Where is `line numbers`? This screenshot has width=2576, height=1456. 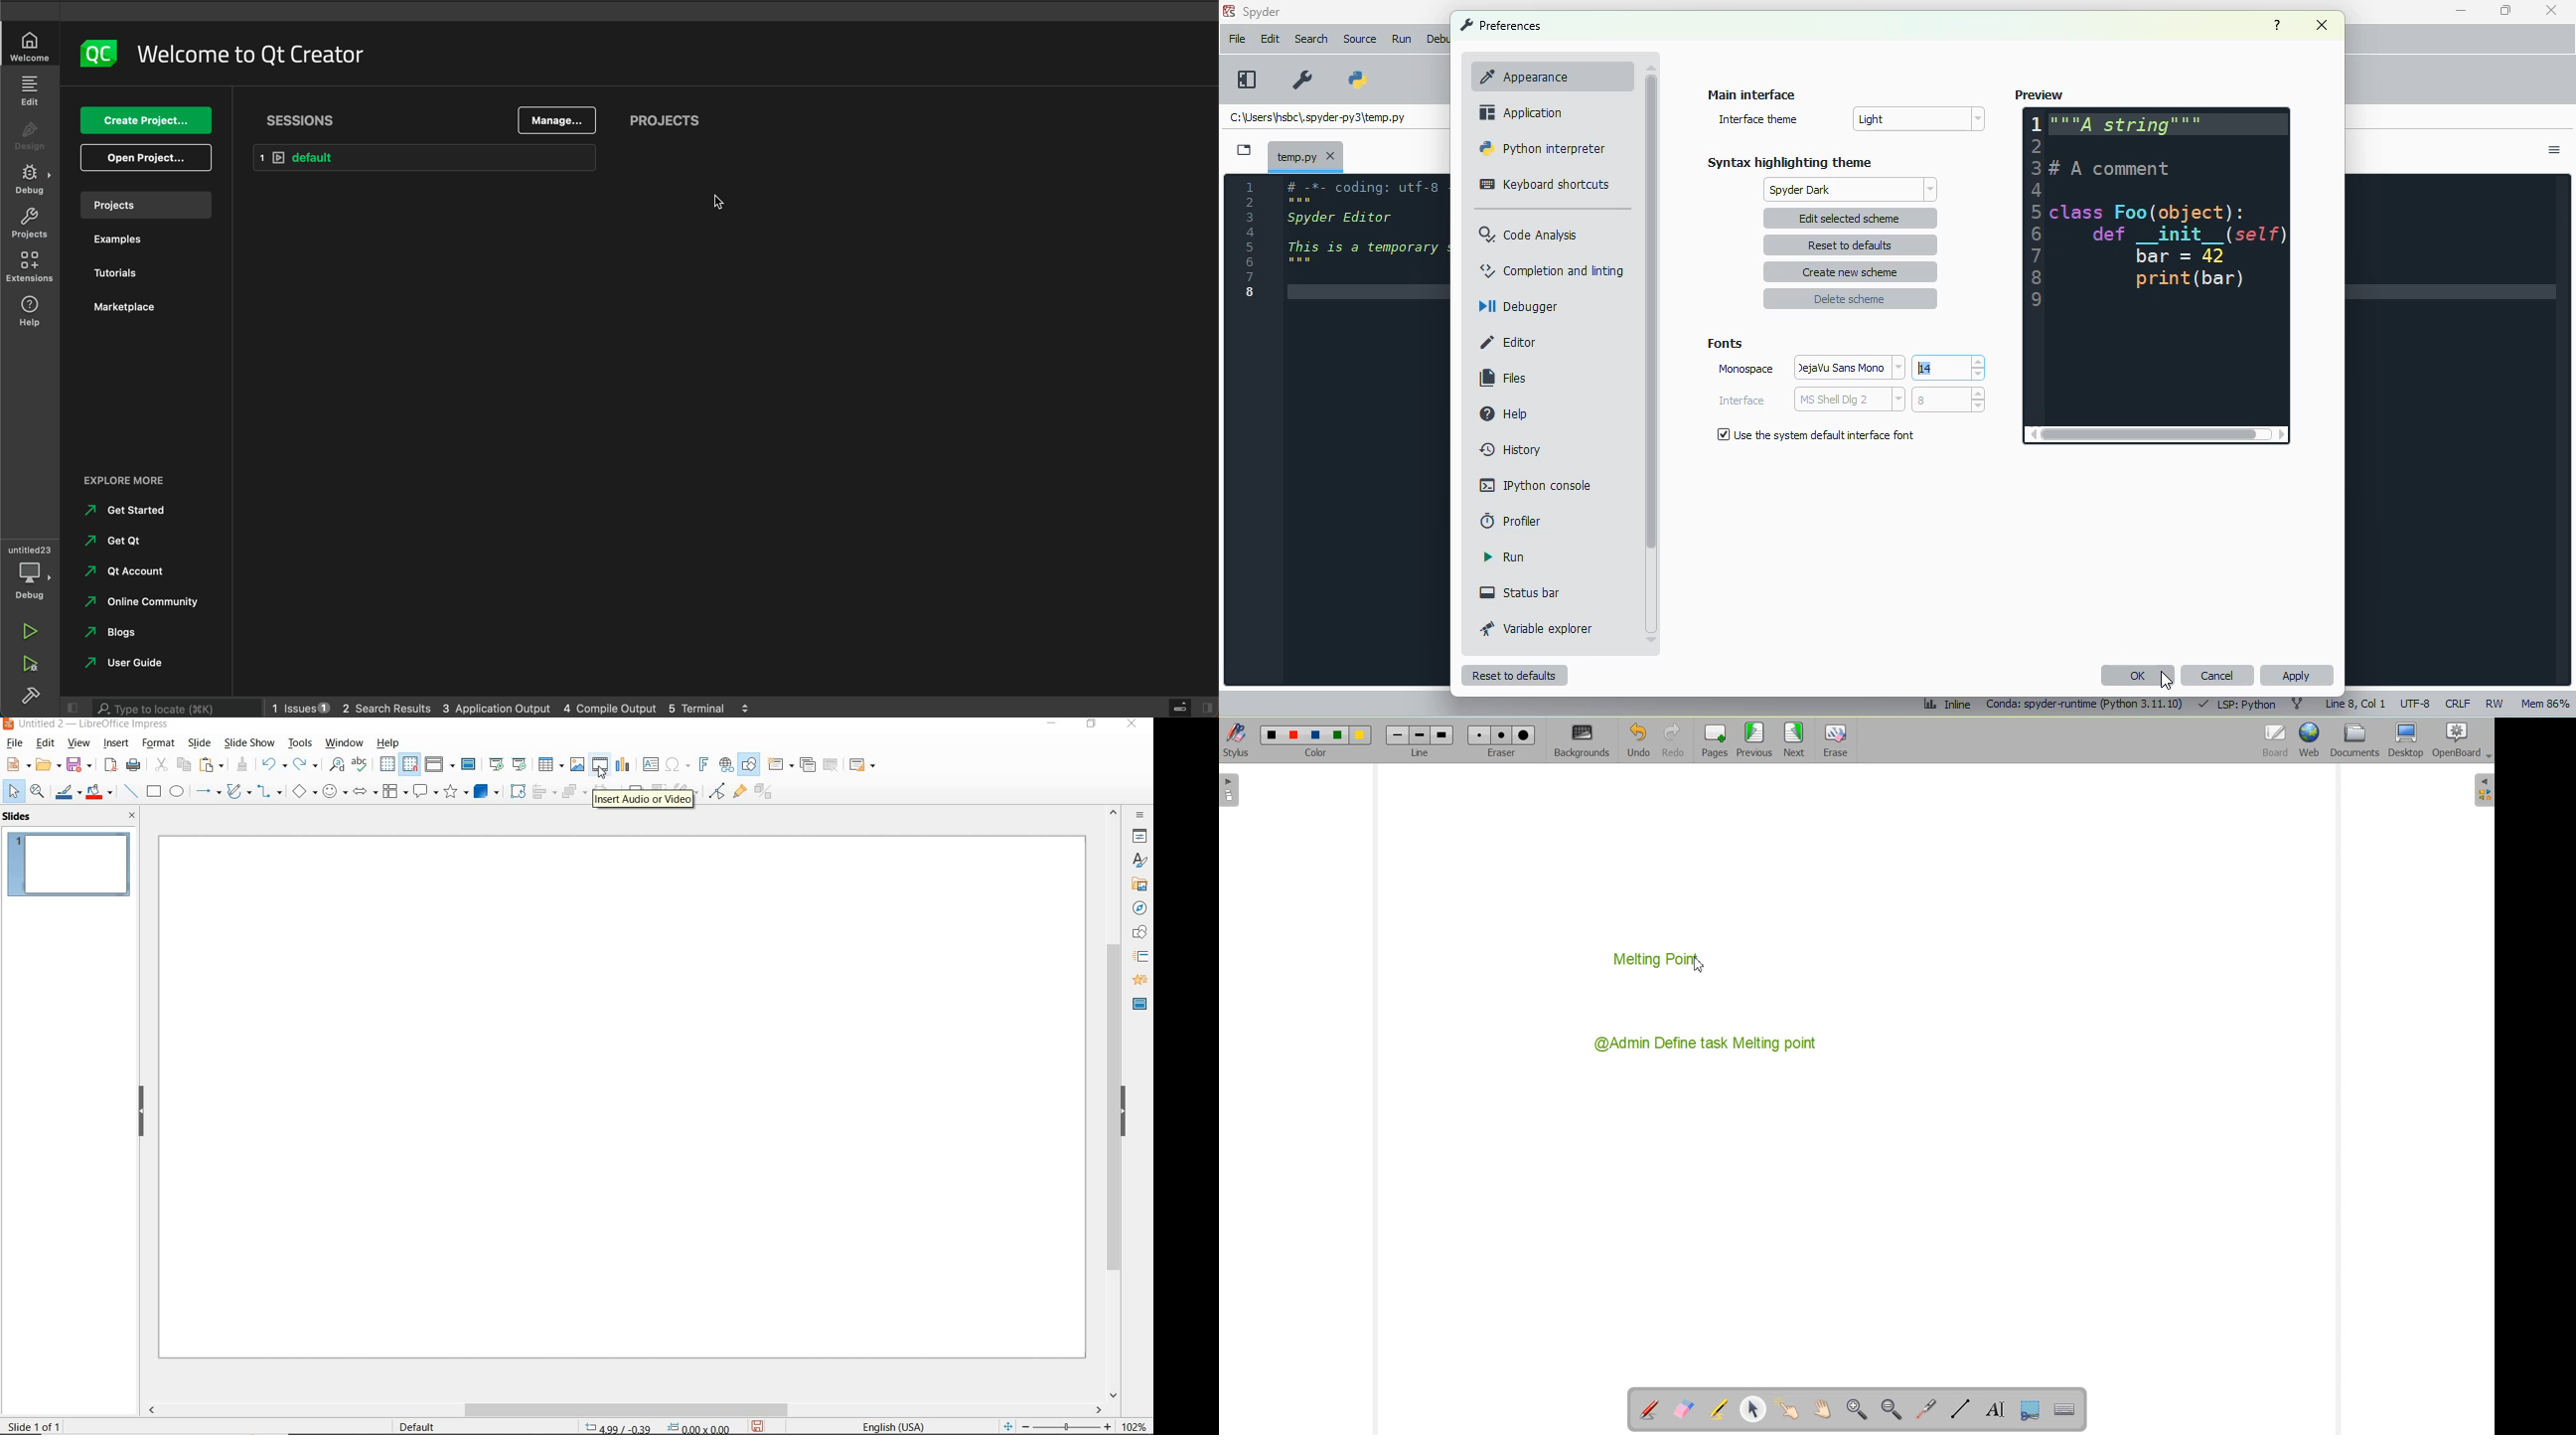 line numbers is located at coordinates (1250, 239).